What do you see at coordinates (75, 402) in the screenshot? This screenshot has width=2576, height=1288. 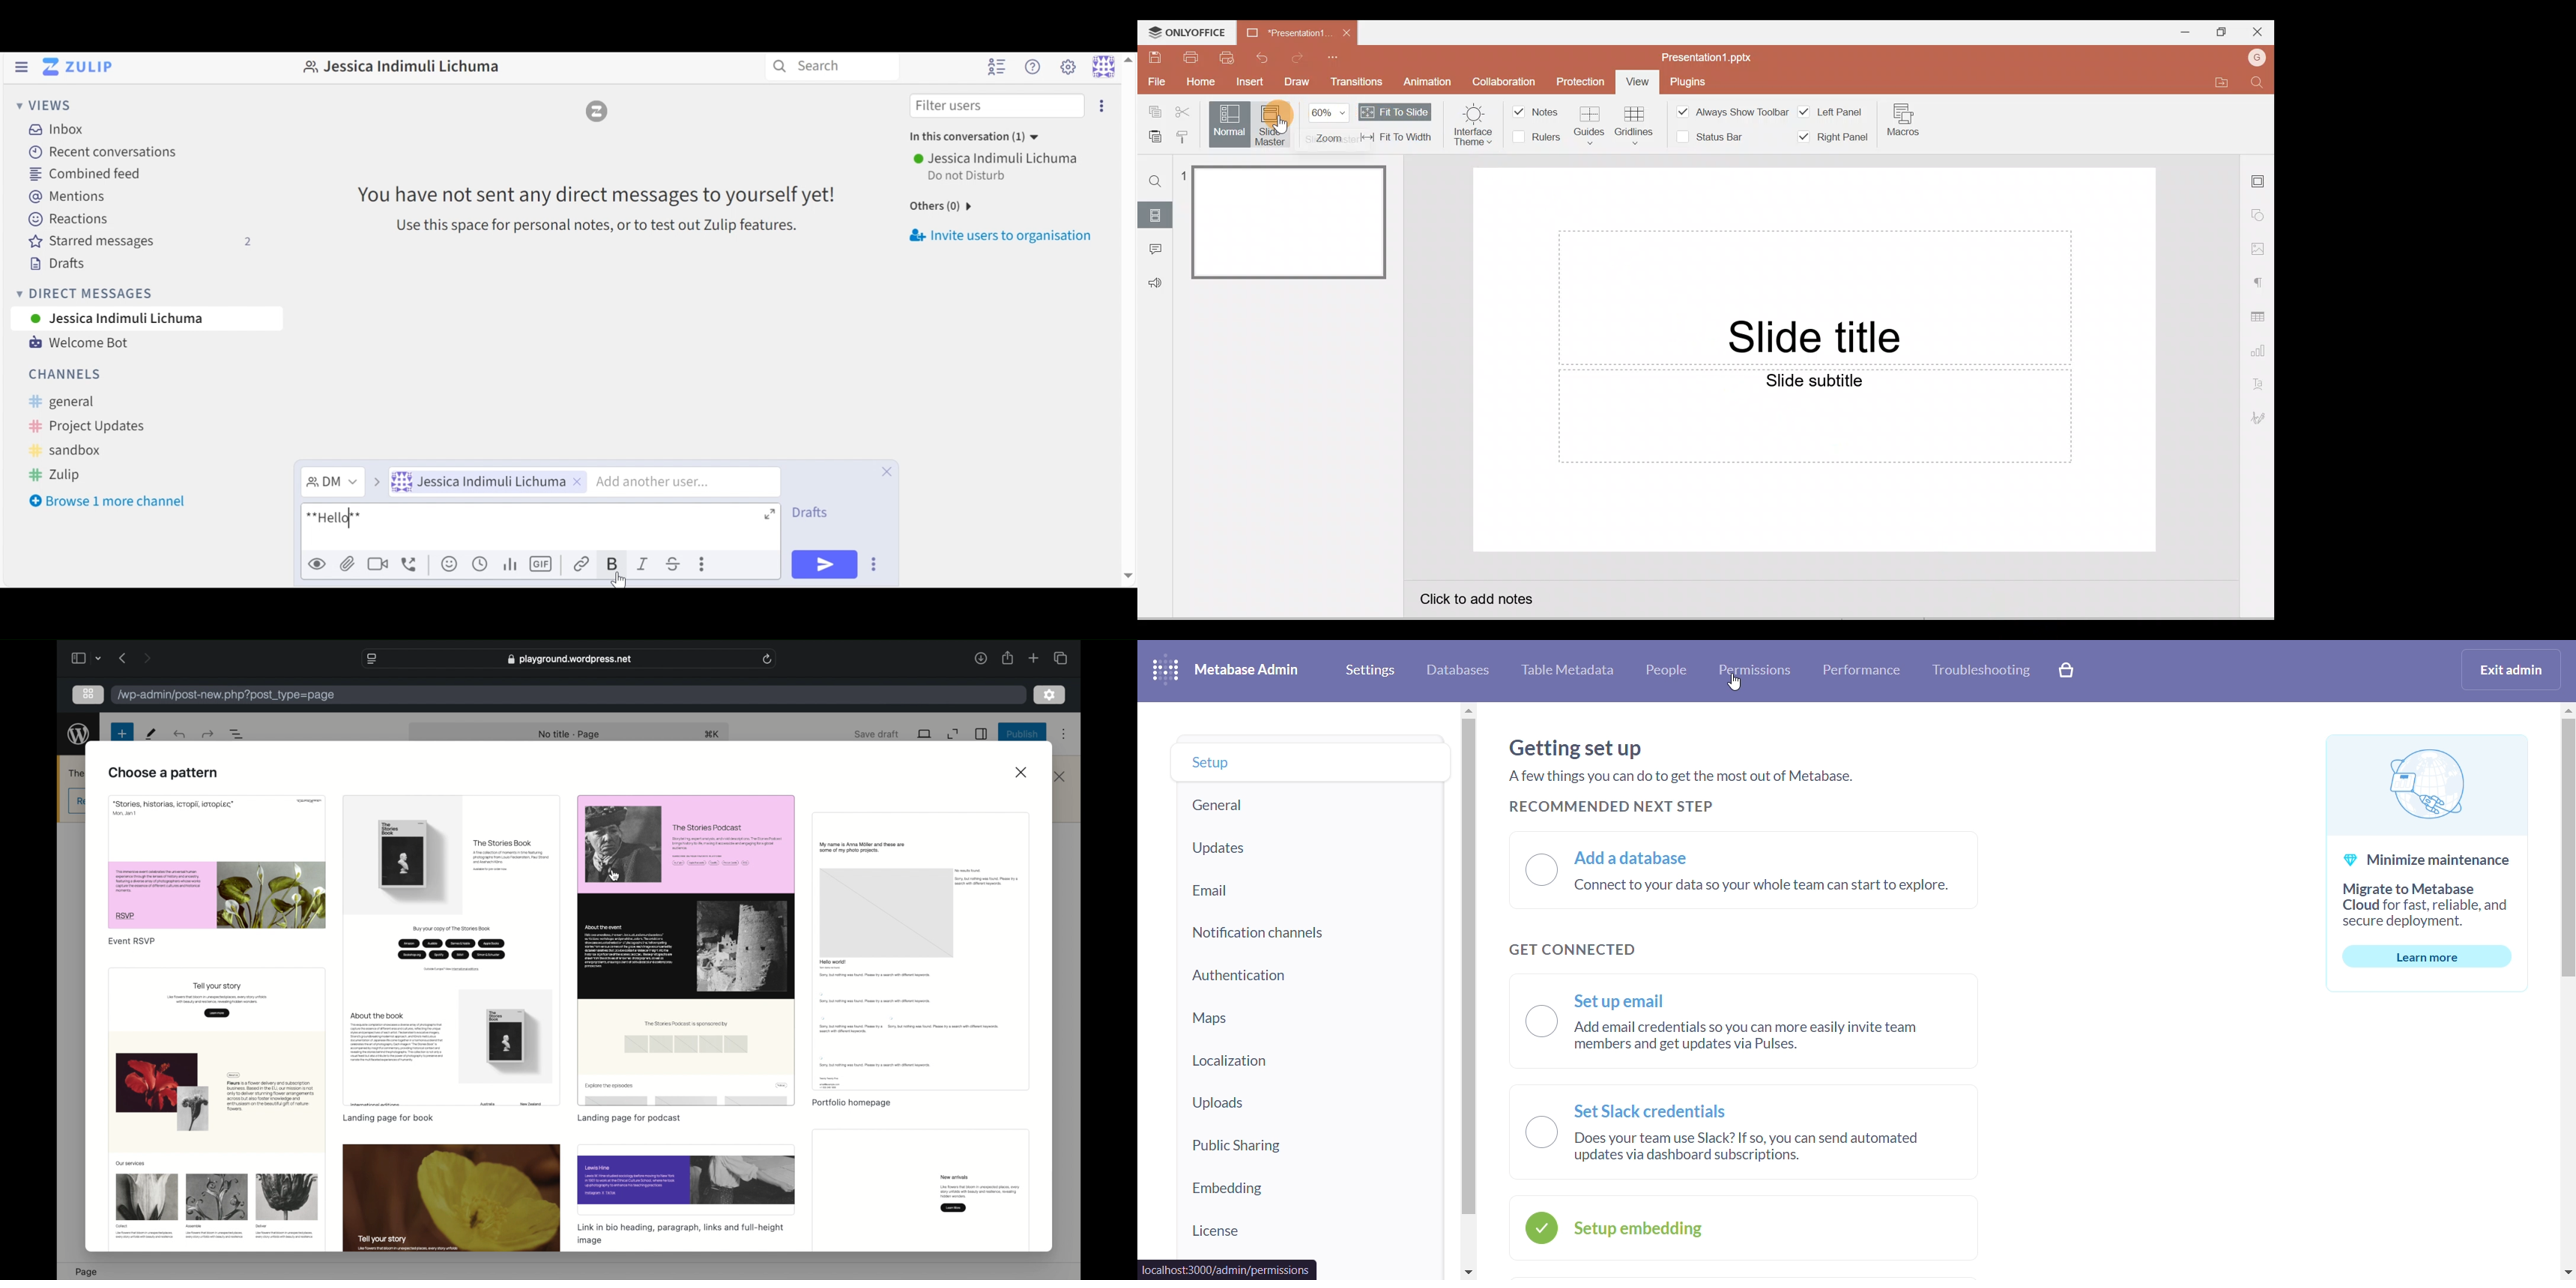 I see `general` at bounding box center [75, 402].